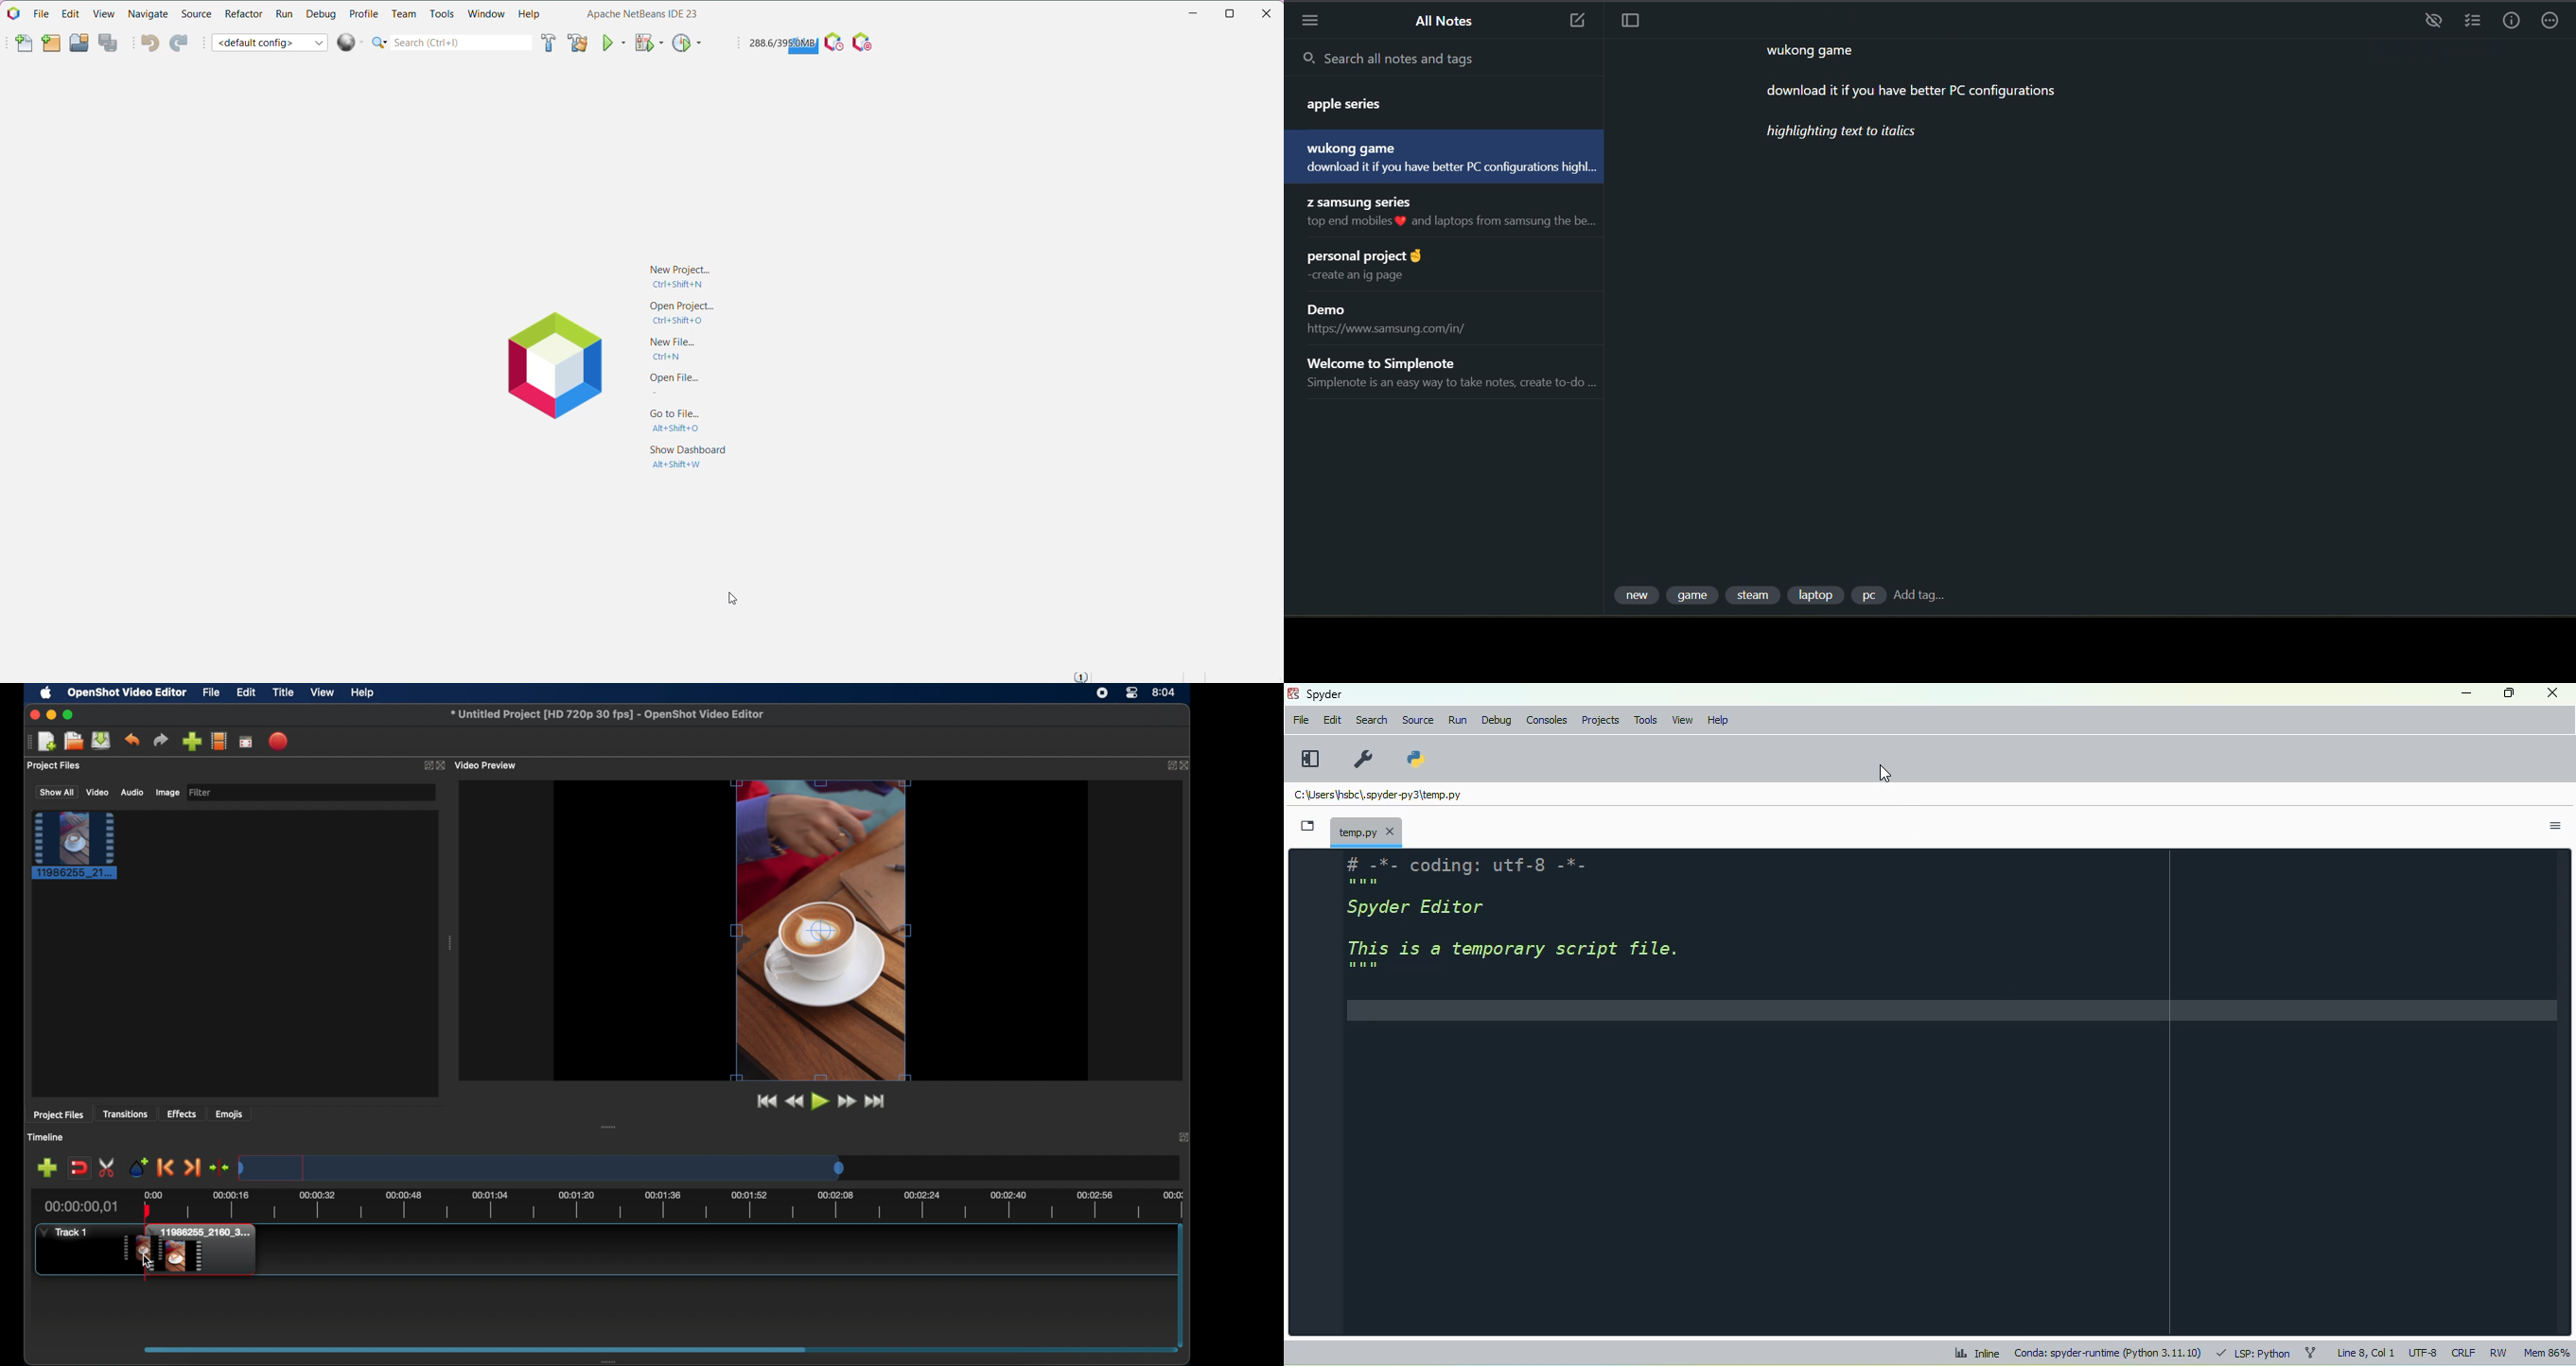 Image resolution: width=2576 pixels, height=1372 pixels. I want to click on mem 85%, so click(2547, 1352).